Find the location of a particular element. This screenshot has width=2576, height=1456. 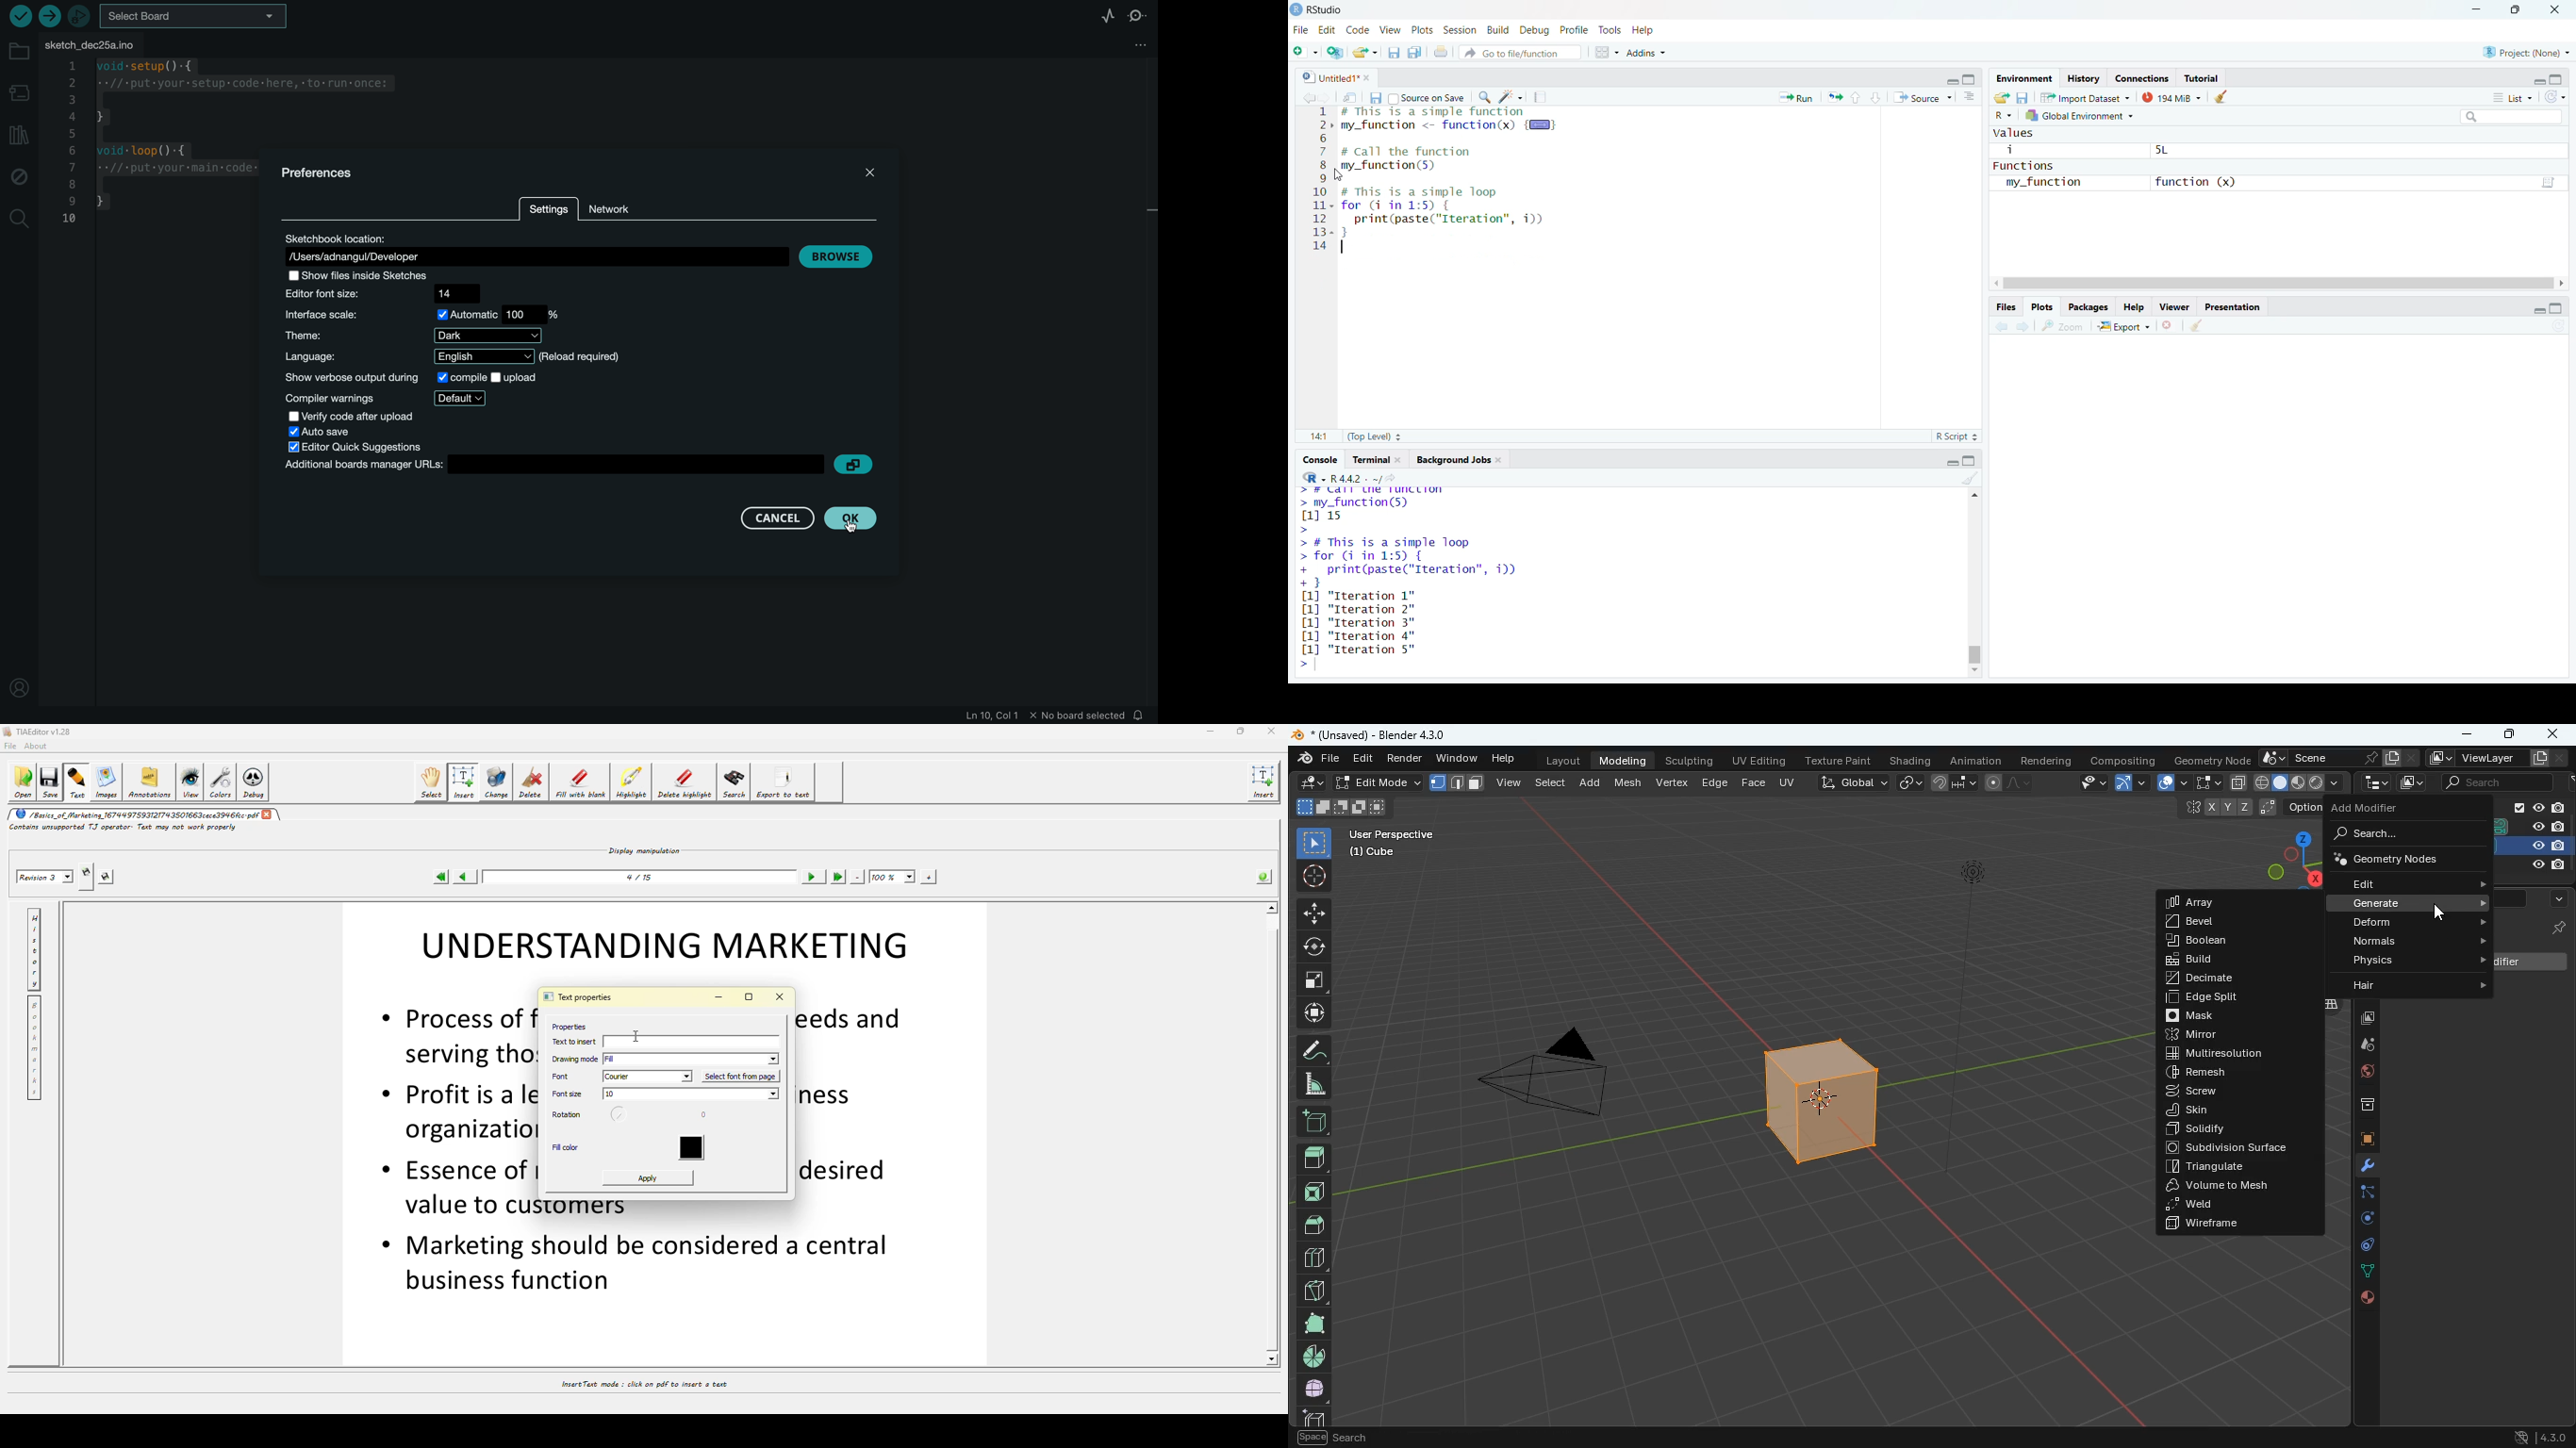

rendering is located at coordinates (2049, 760).